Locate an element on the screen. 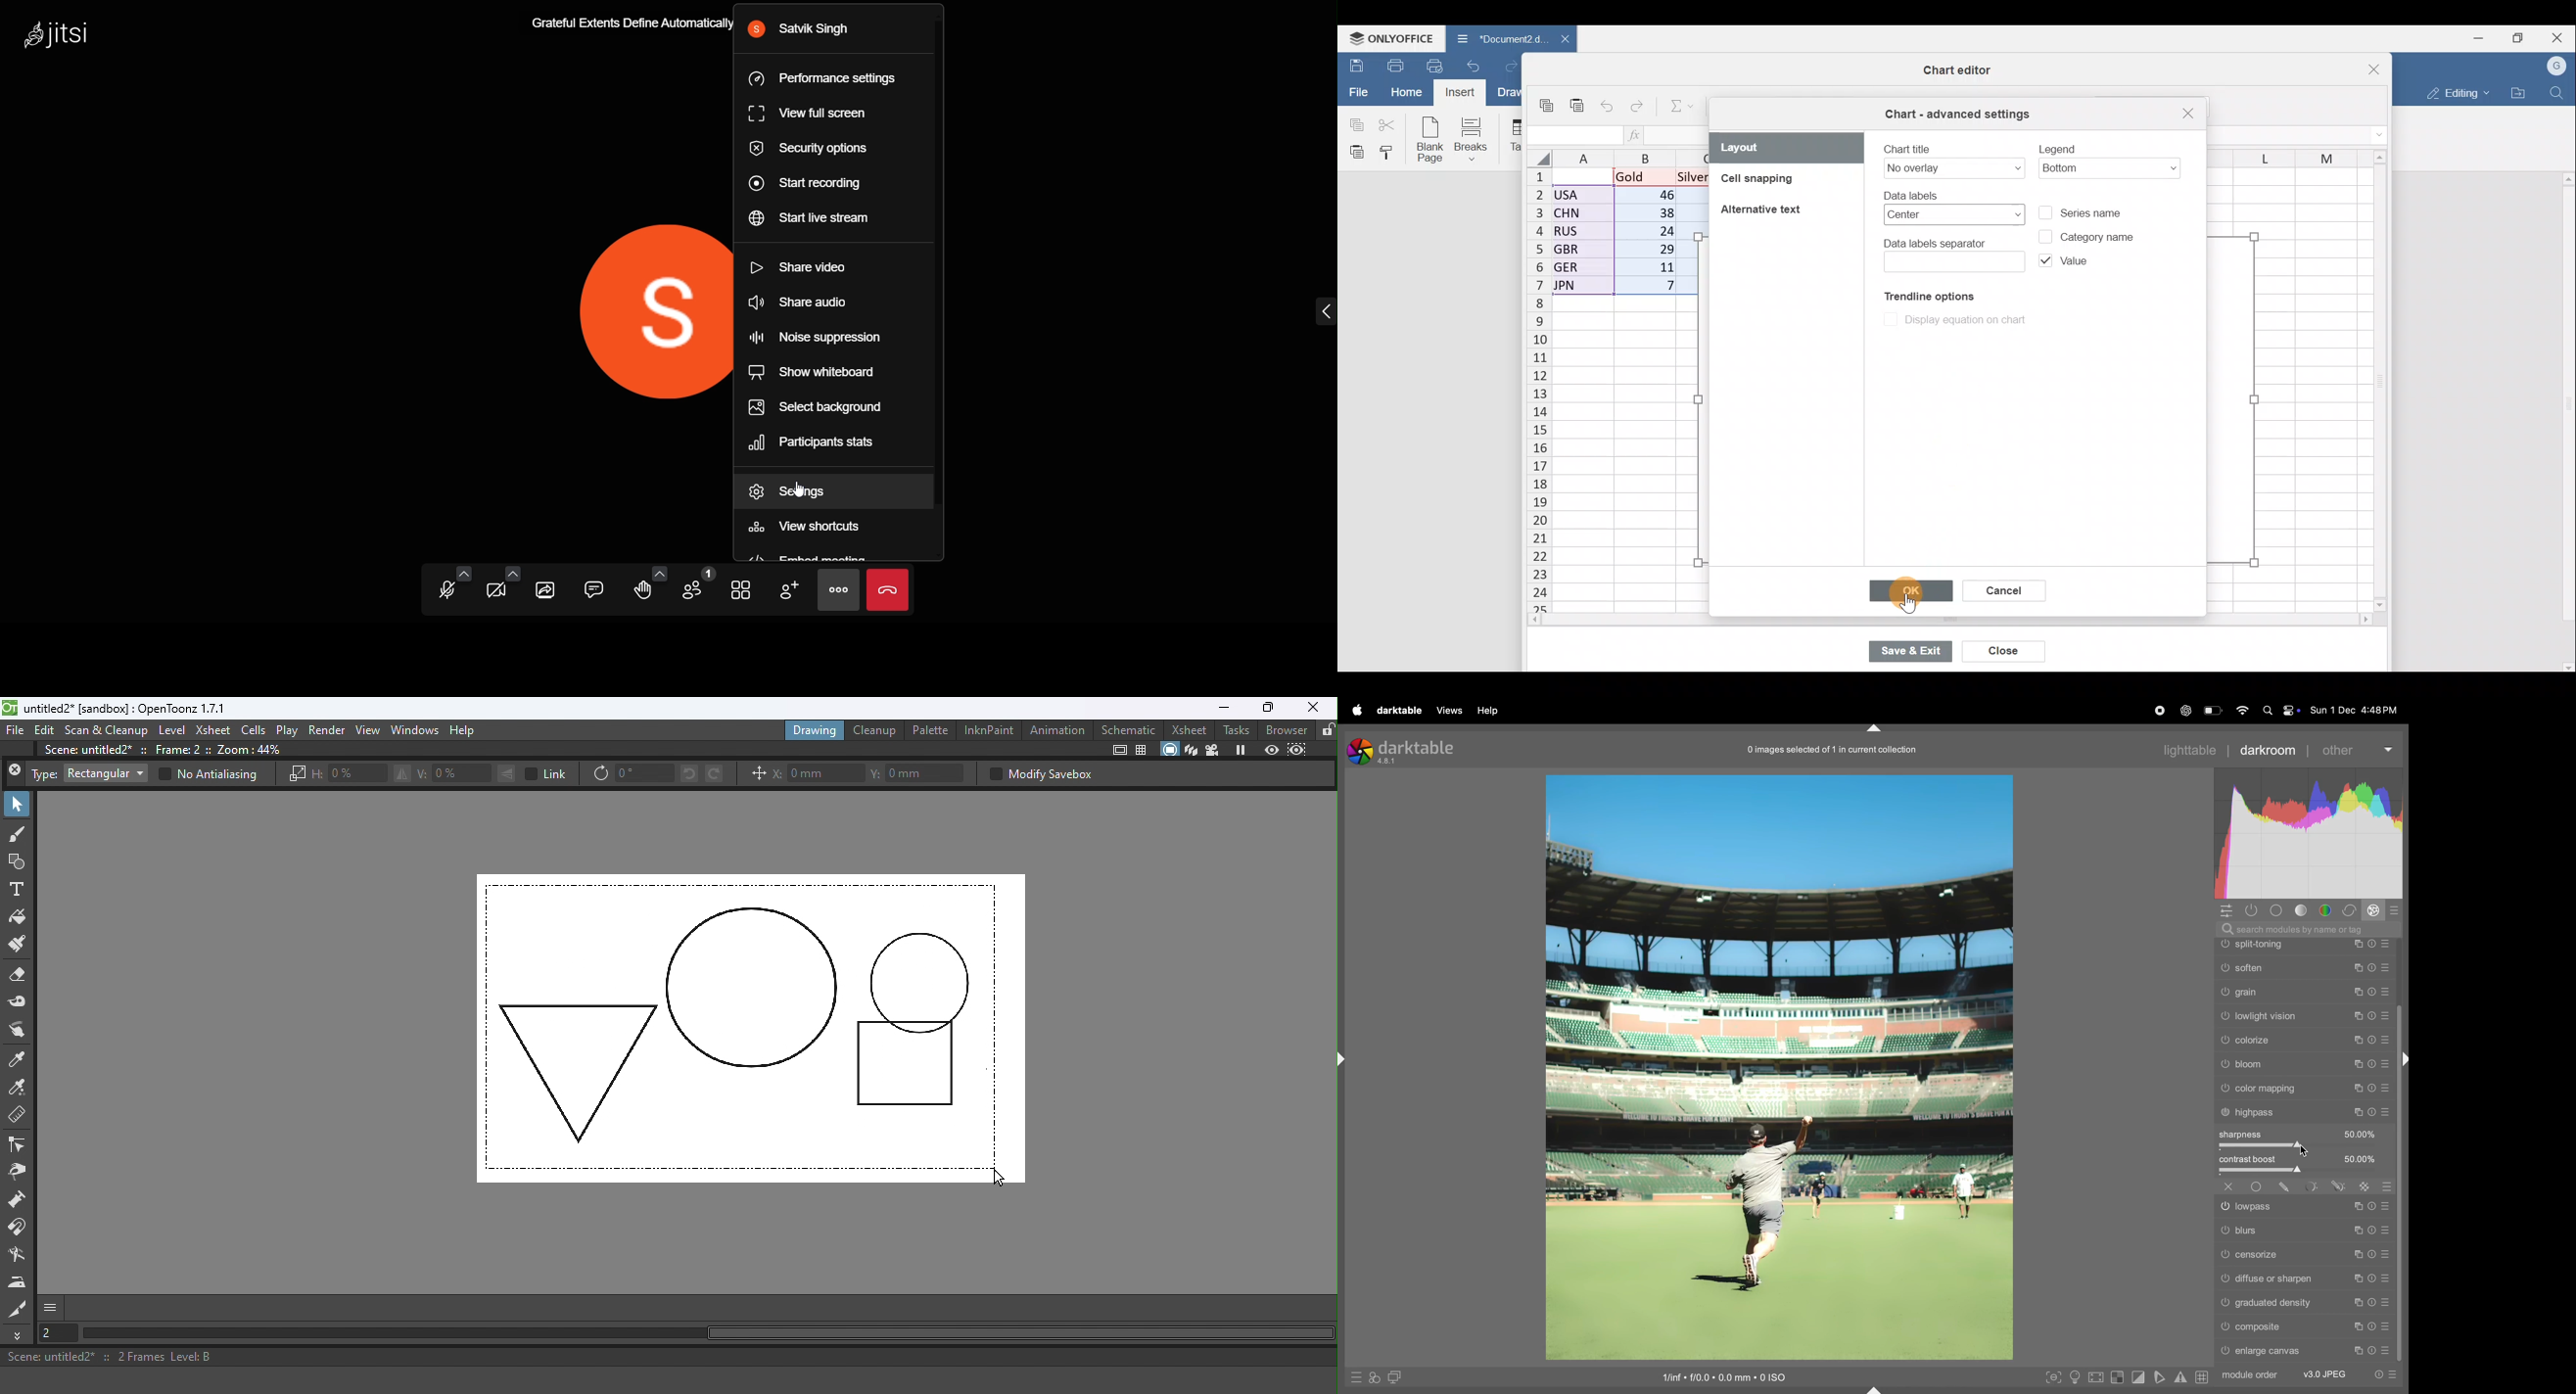  Data is located at coordinates (1624, 232).